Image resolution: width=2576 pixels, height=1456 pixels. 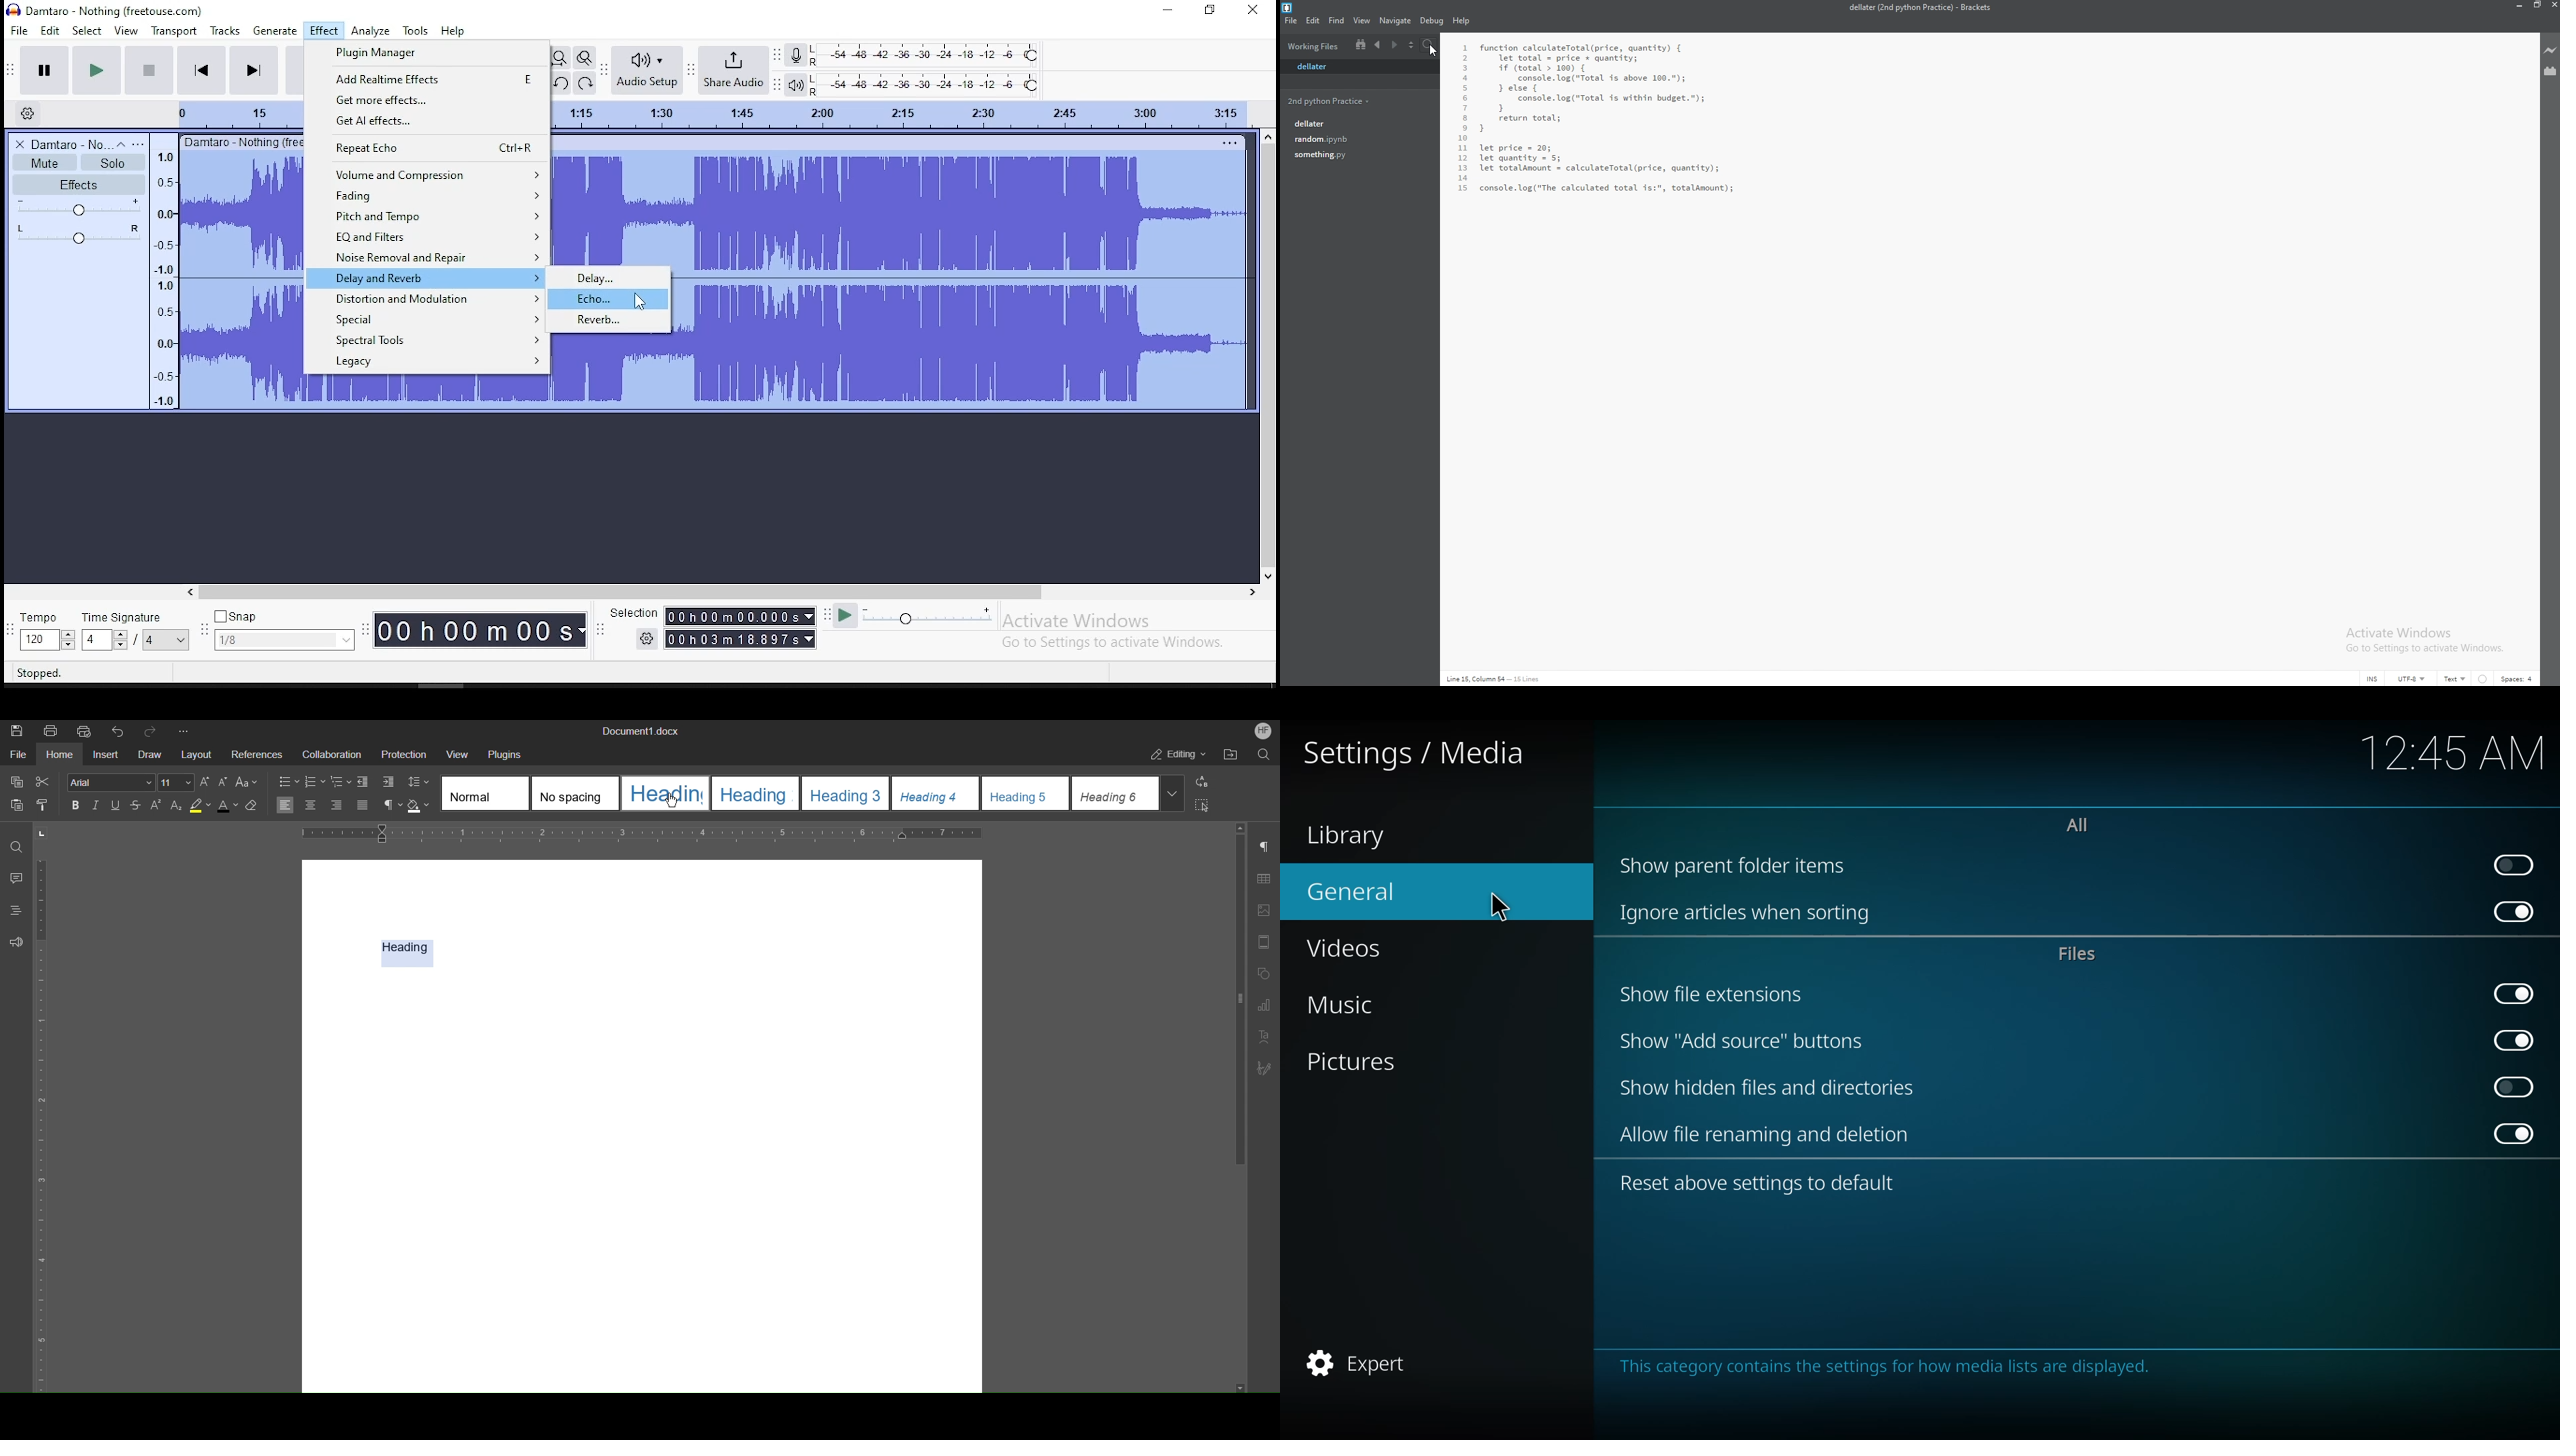 I want to click on show add source button, so click(x=1743, y=1041).